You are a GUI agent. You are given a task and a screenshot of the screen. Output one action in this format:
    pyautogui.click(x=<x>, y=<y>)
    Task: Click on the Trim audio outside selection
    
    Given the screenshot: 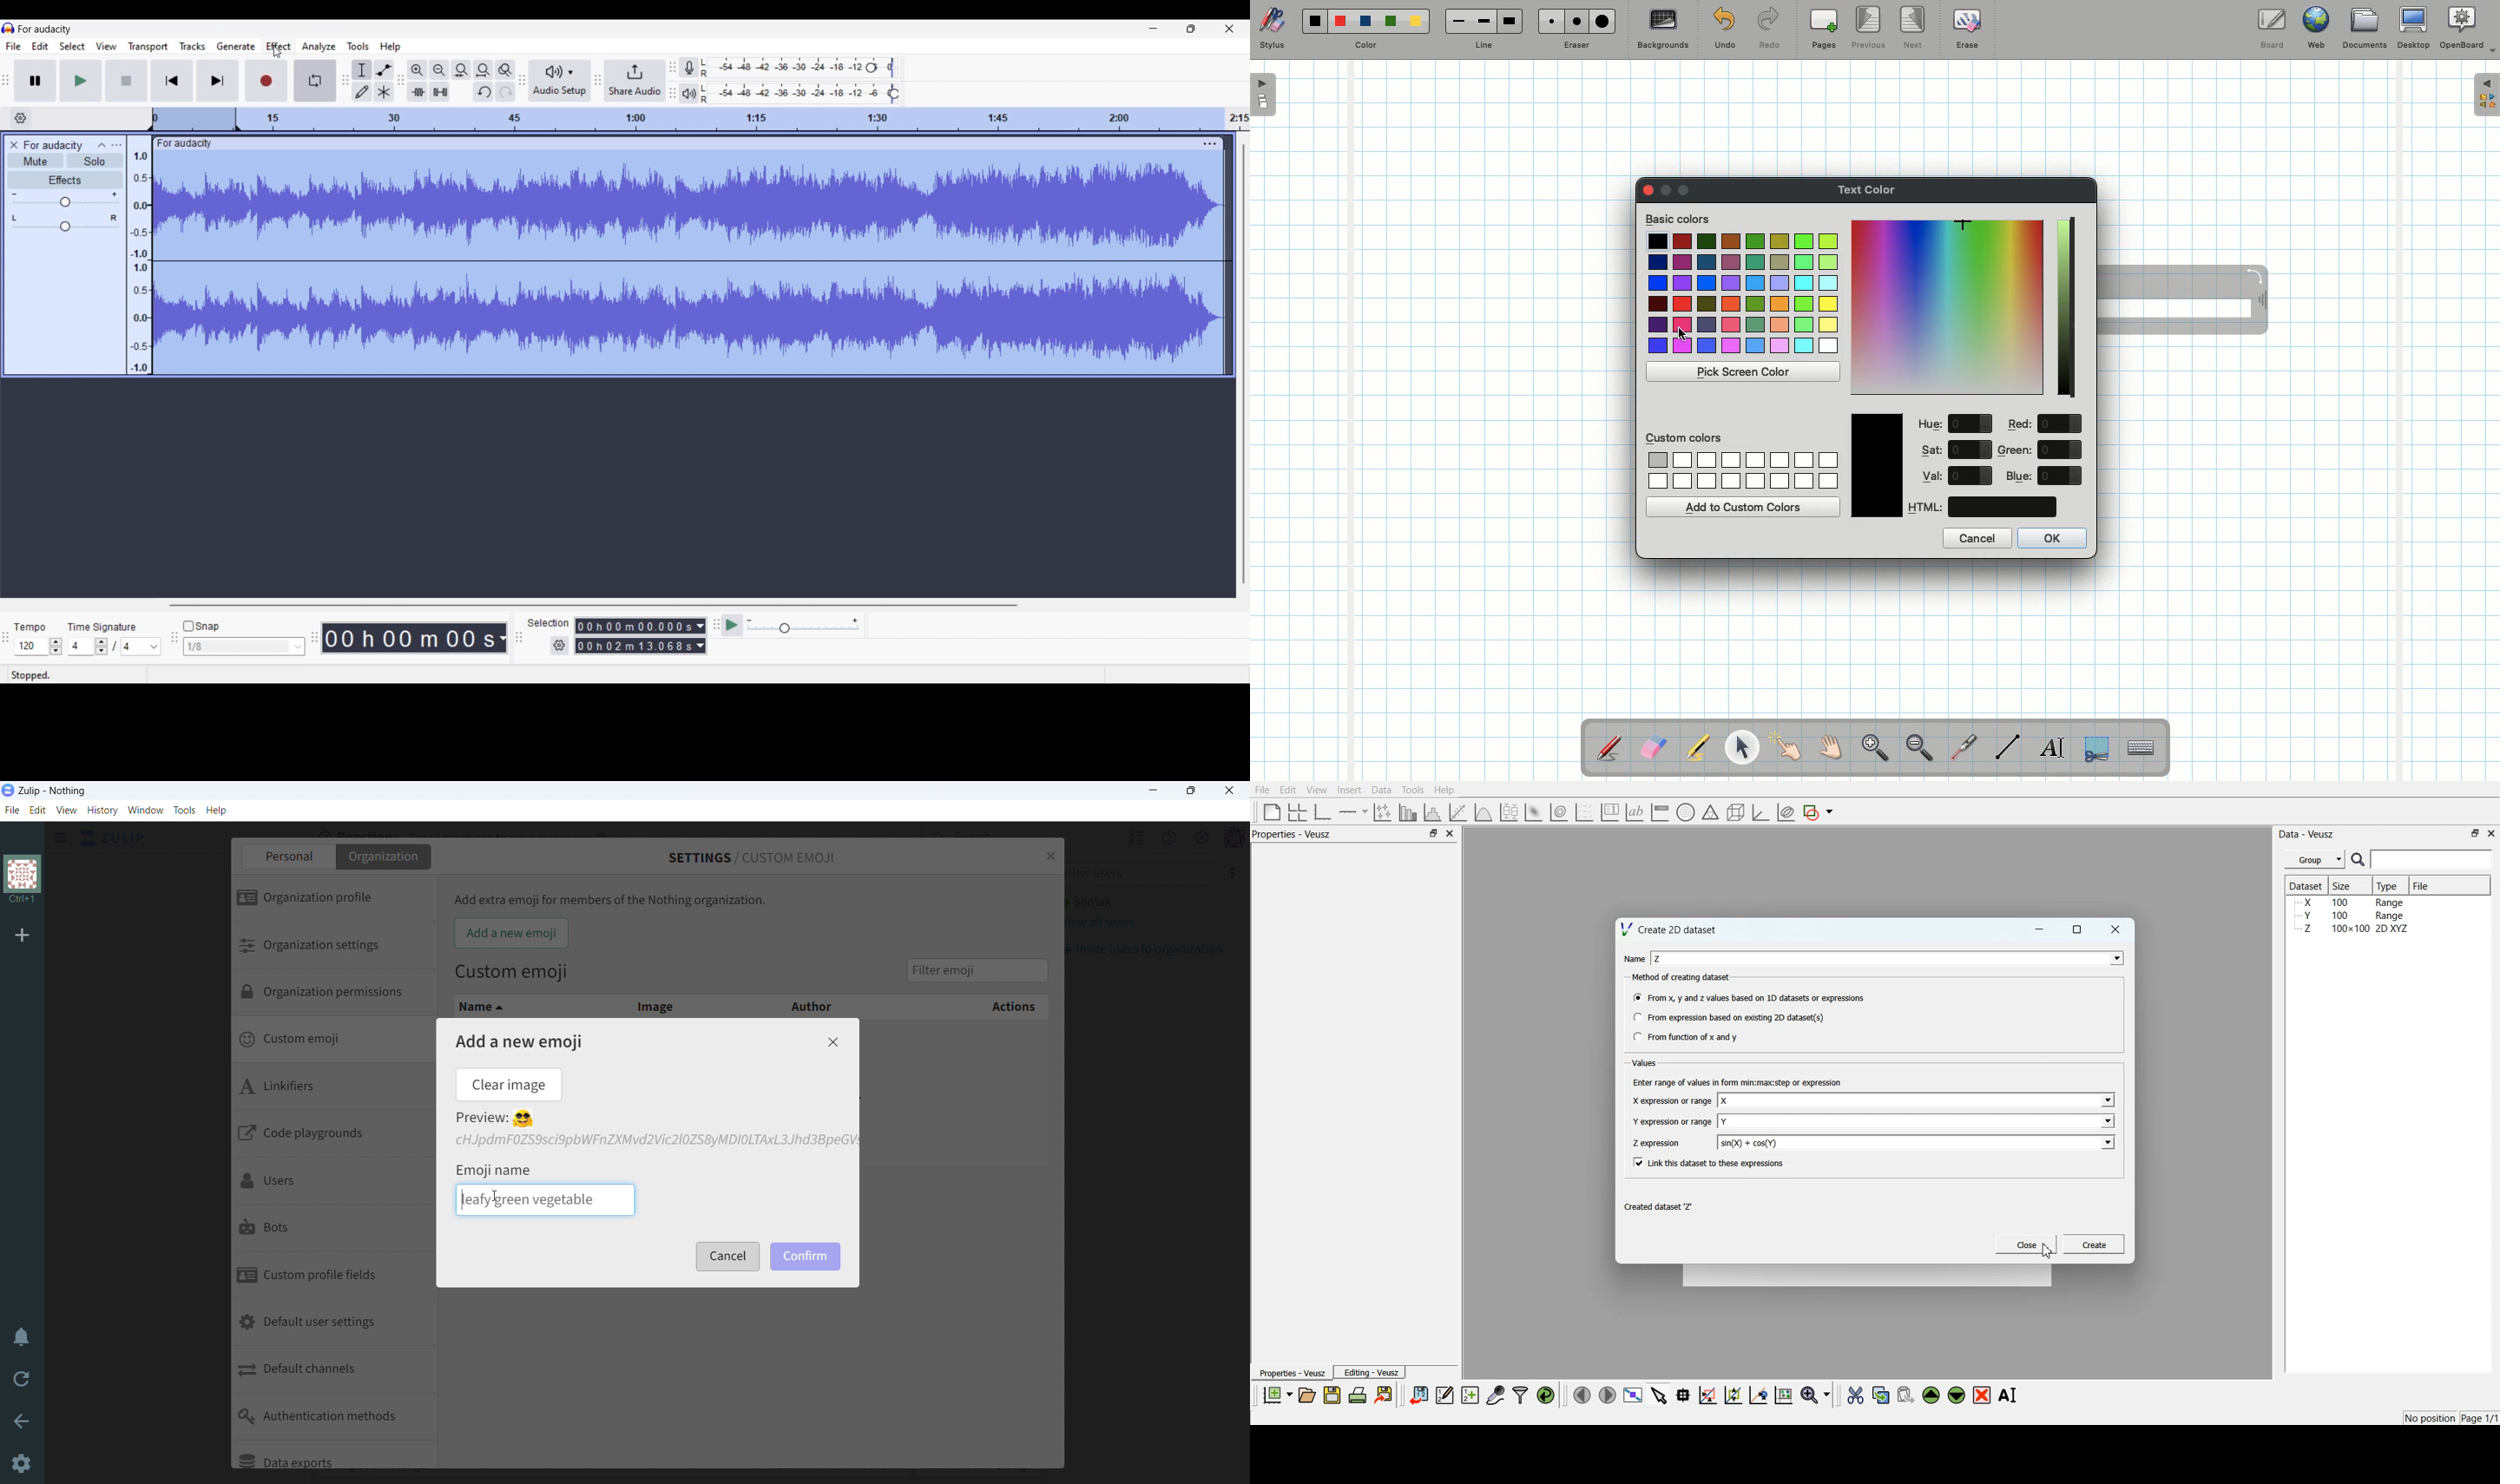 What is the action you would take?
    pyautogui.click(x=417, y=91)
    